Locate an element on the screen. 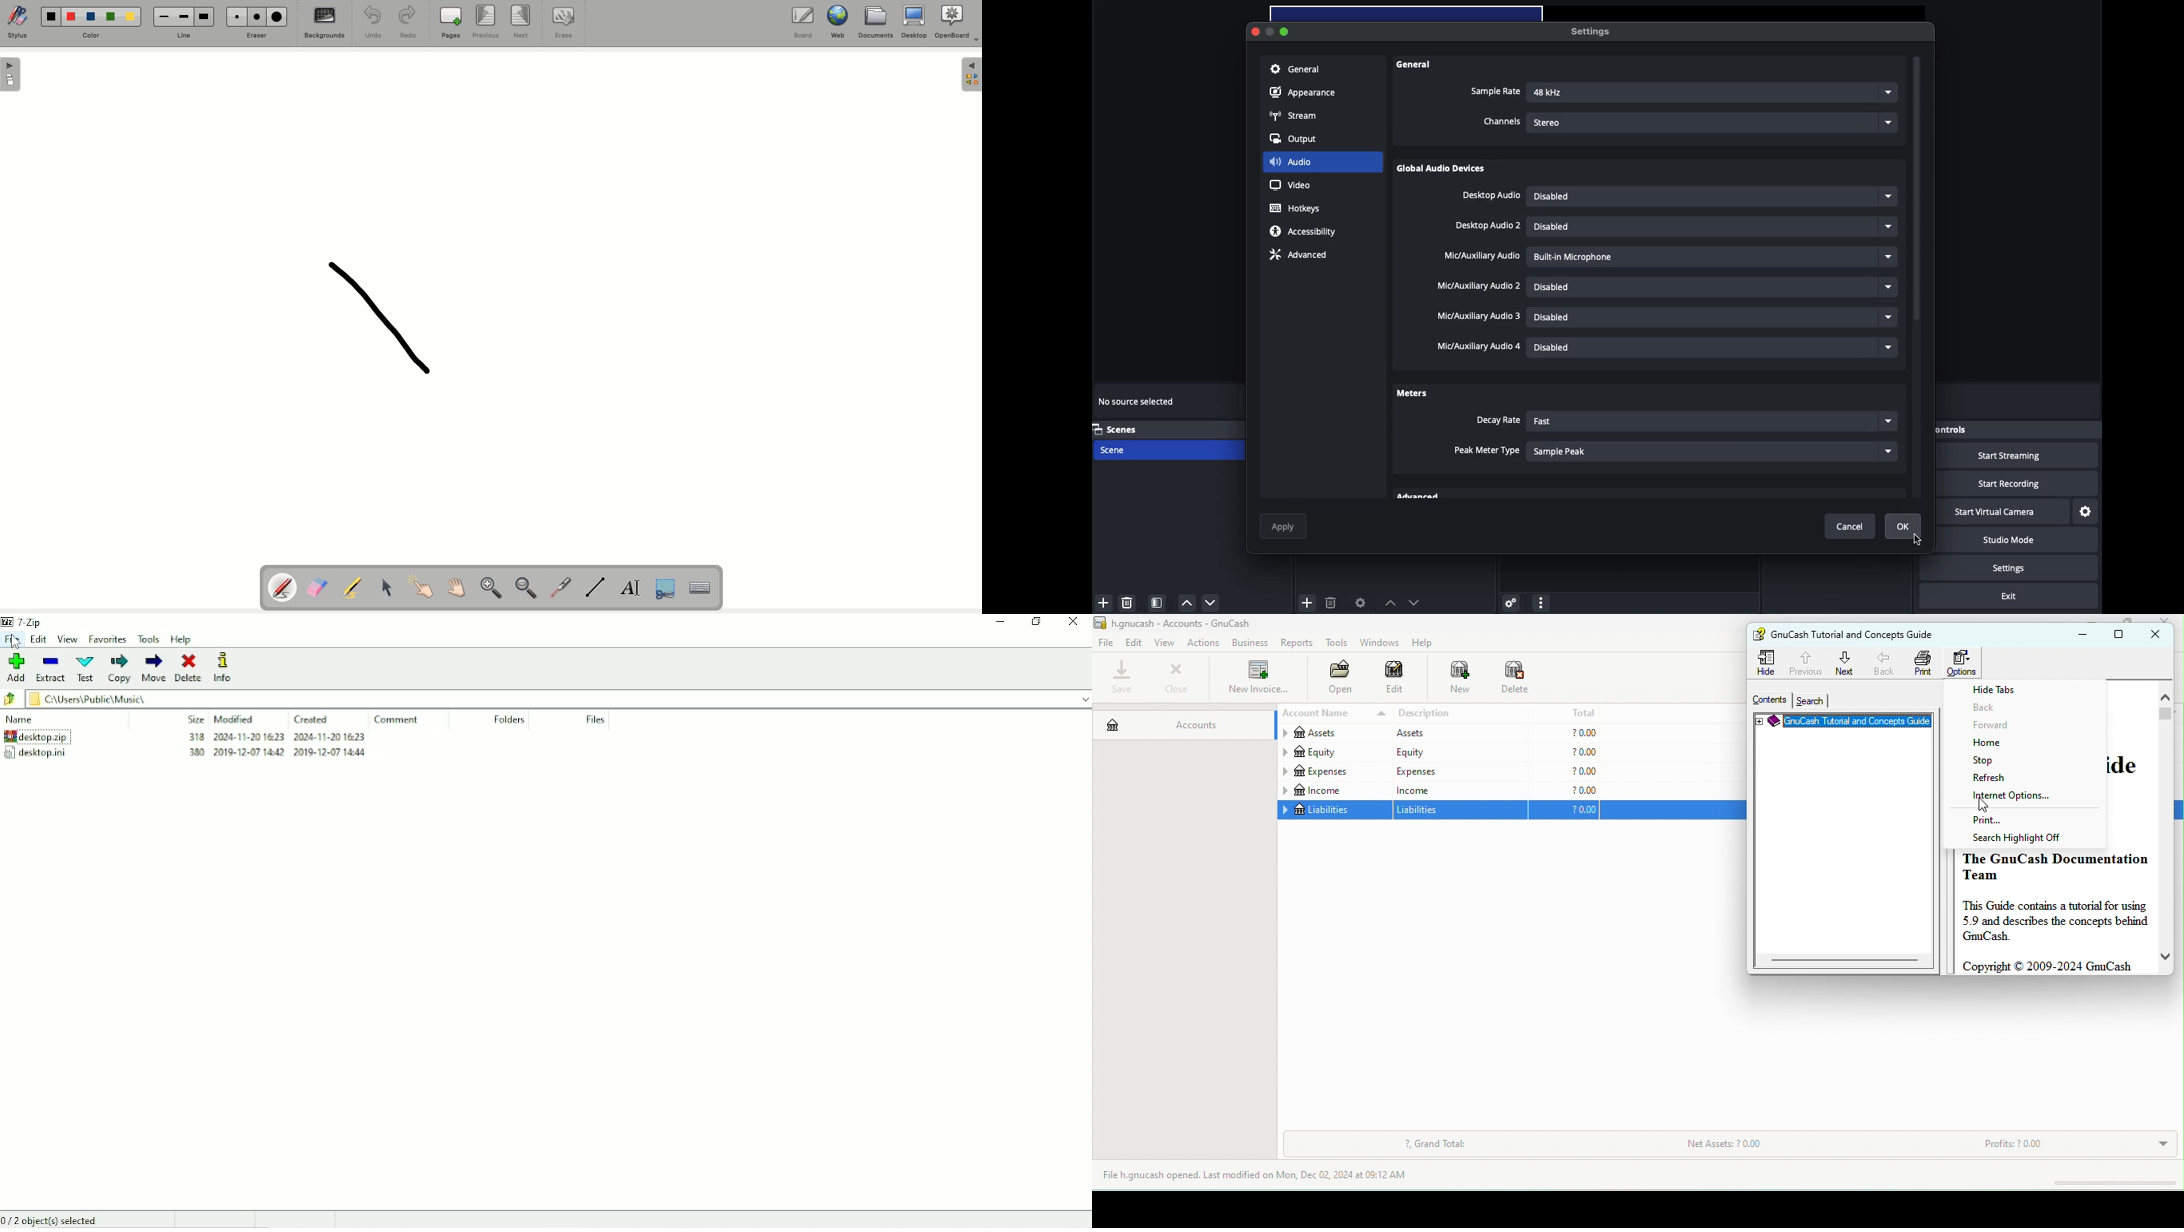 The image size is (2184, 1232). options is located at coordinates (1966, 663).